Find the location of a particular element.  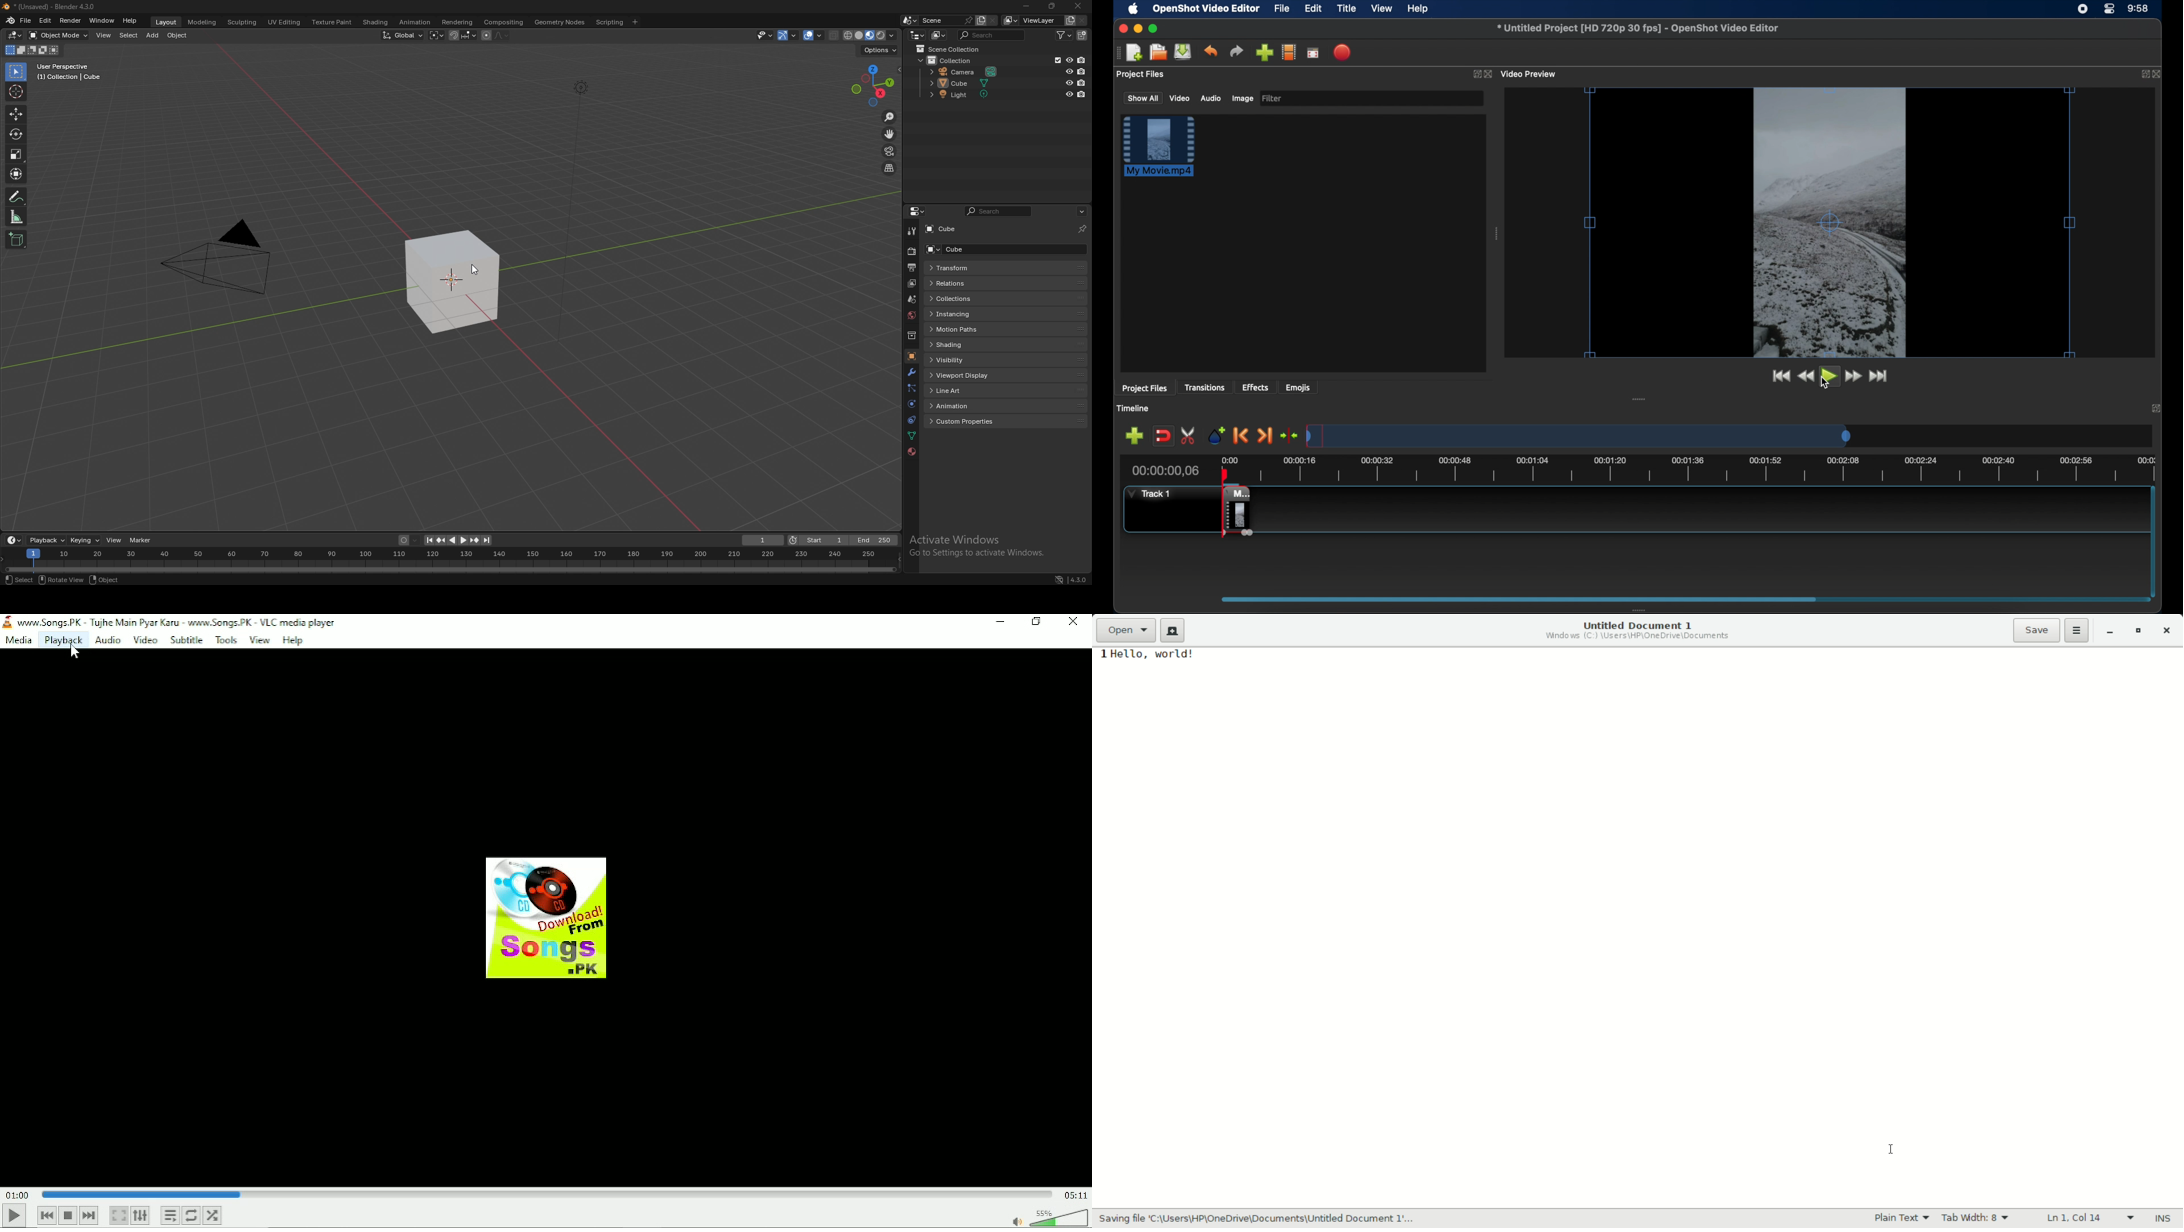

modeling is located at coordinates (203, 22).